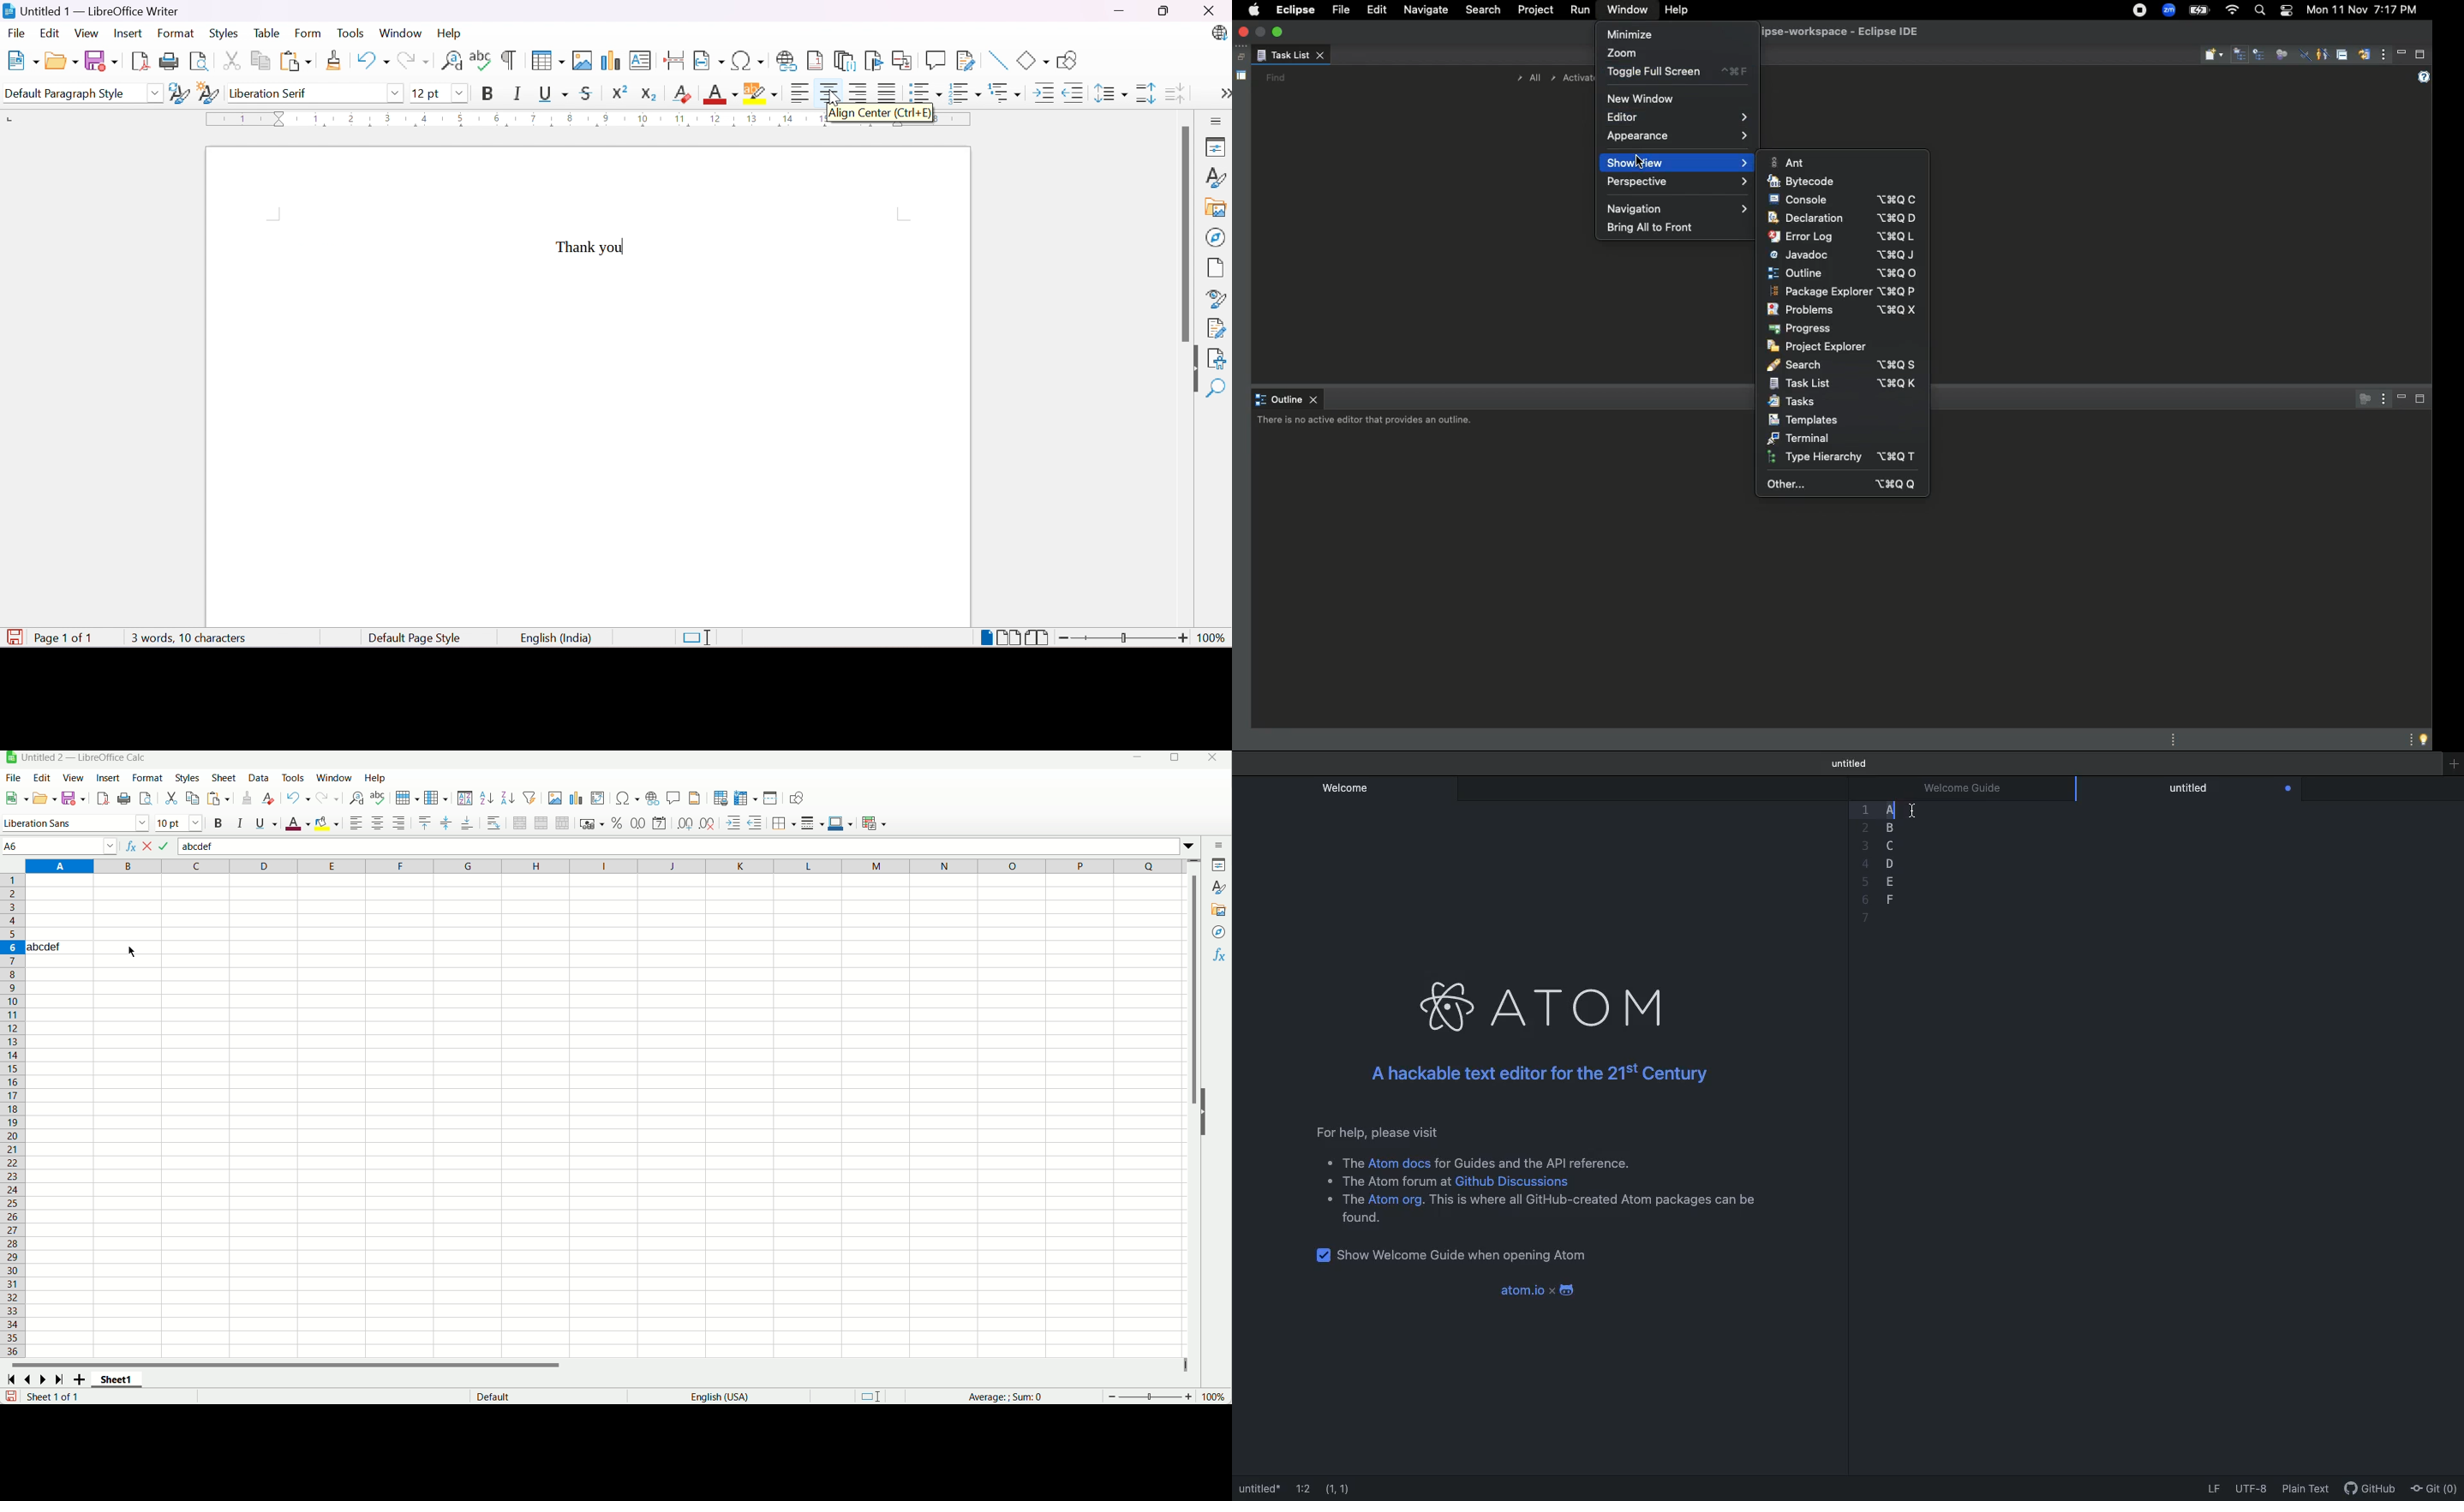  Describe the element at coordinates (681, 93) in the screenshot. I see `Clear Direct Formatting` at that location.